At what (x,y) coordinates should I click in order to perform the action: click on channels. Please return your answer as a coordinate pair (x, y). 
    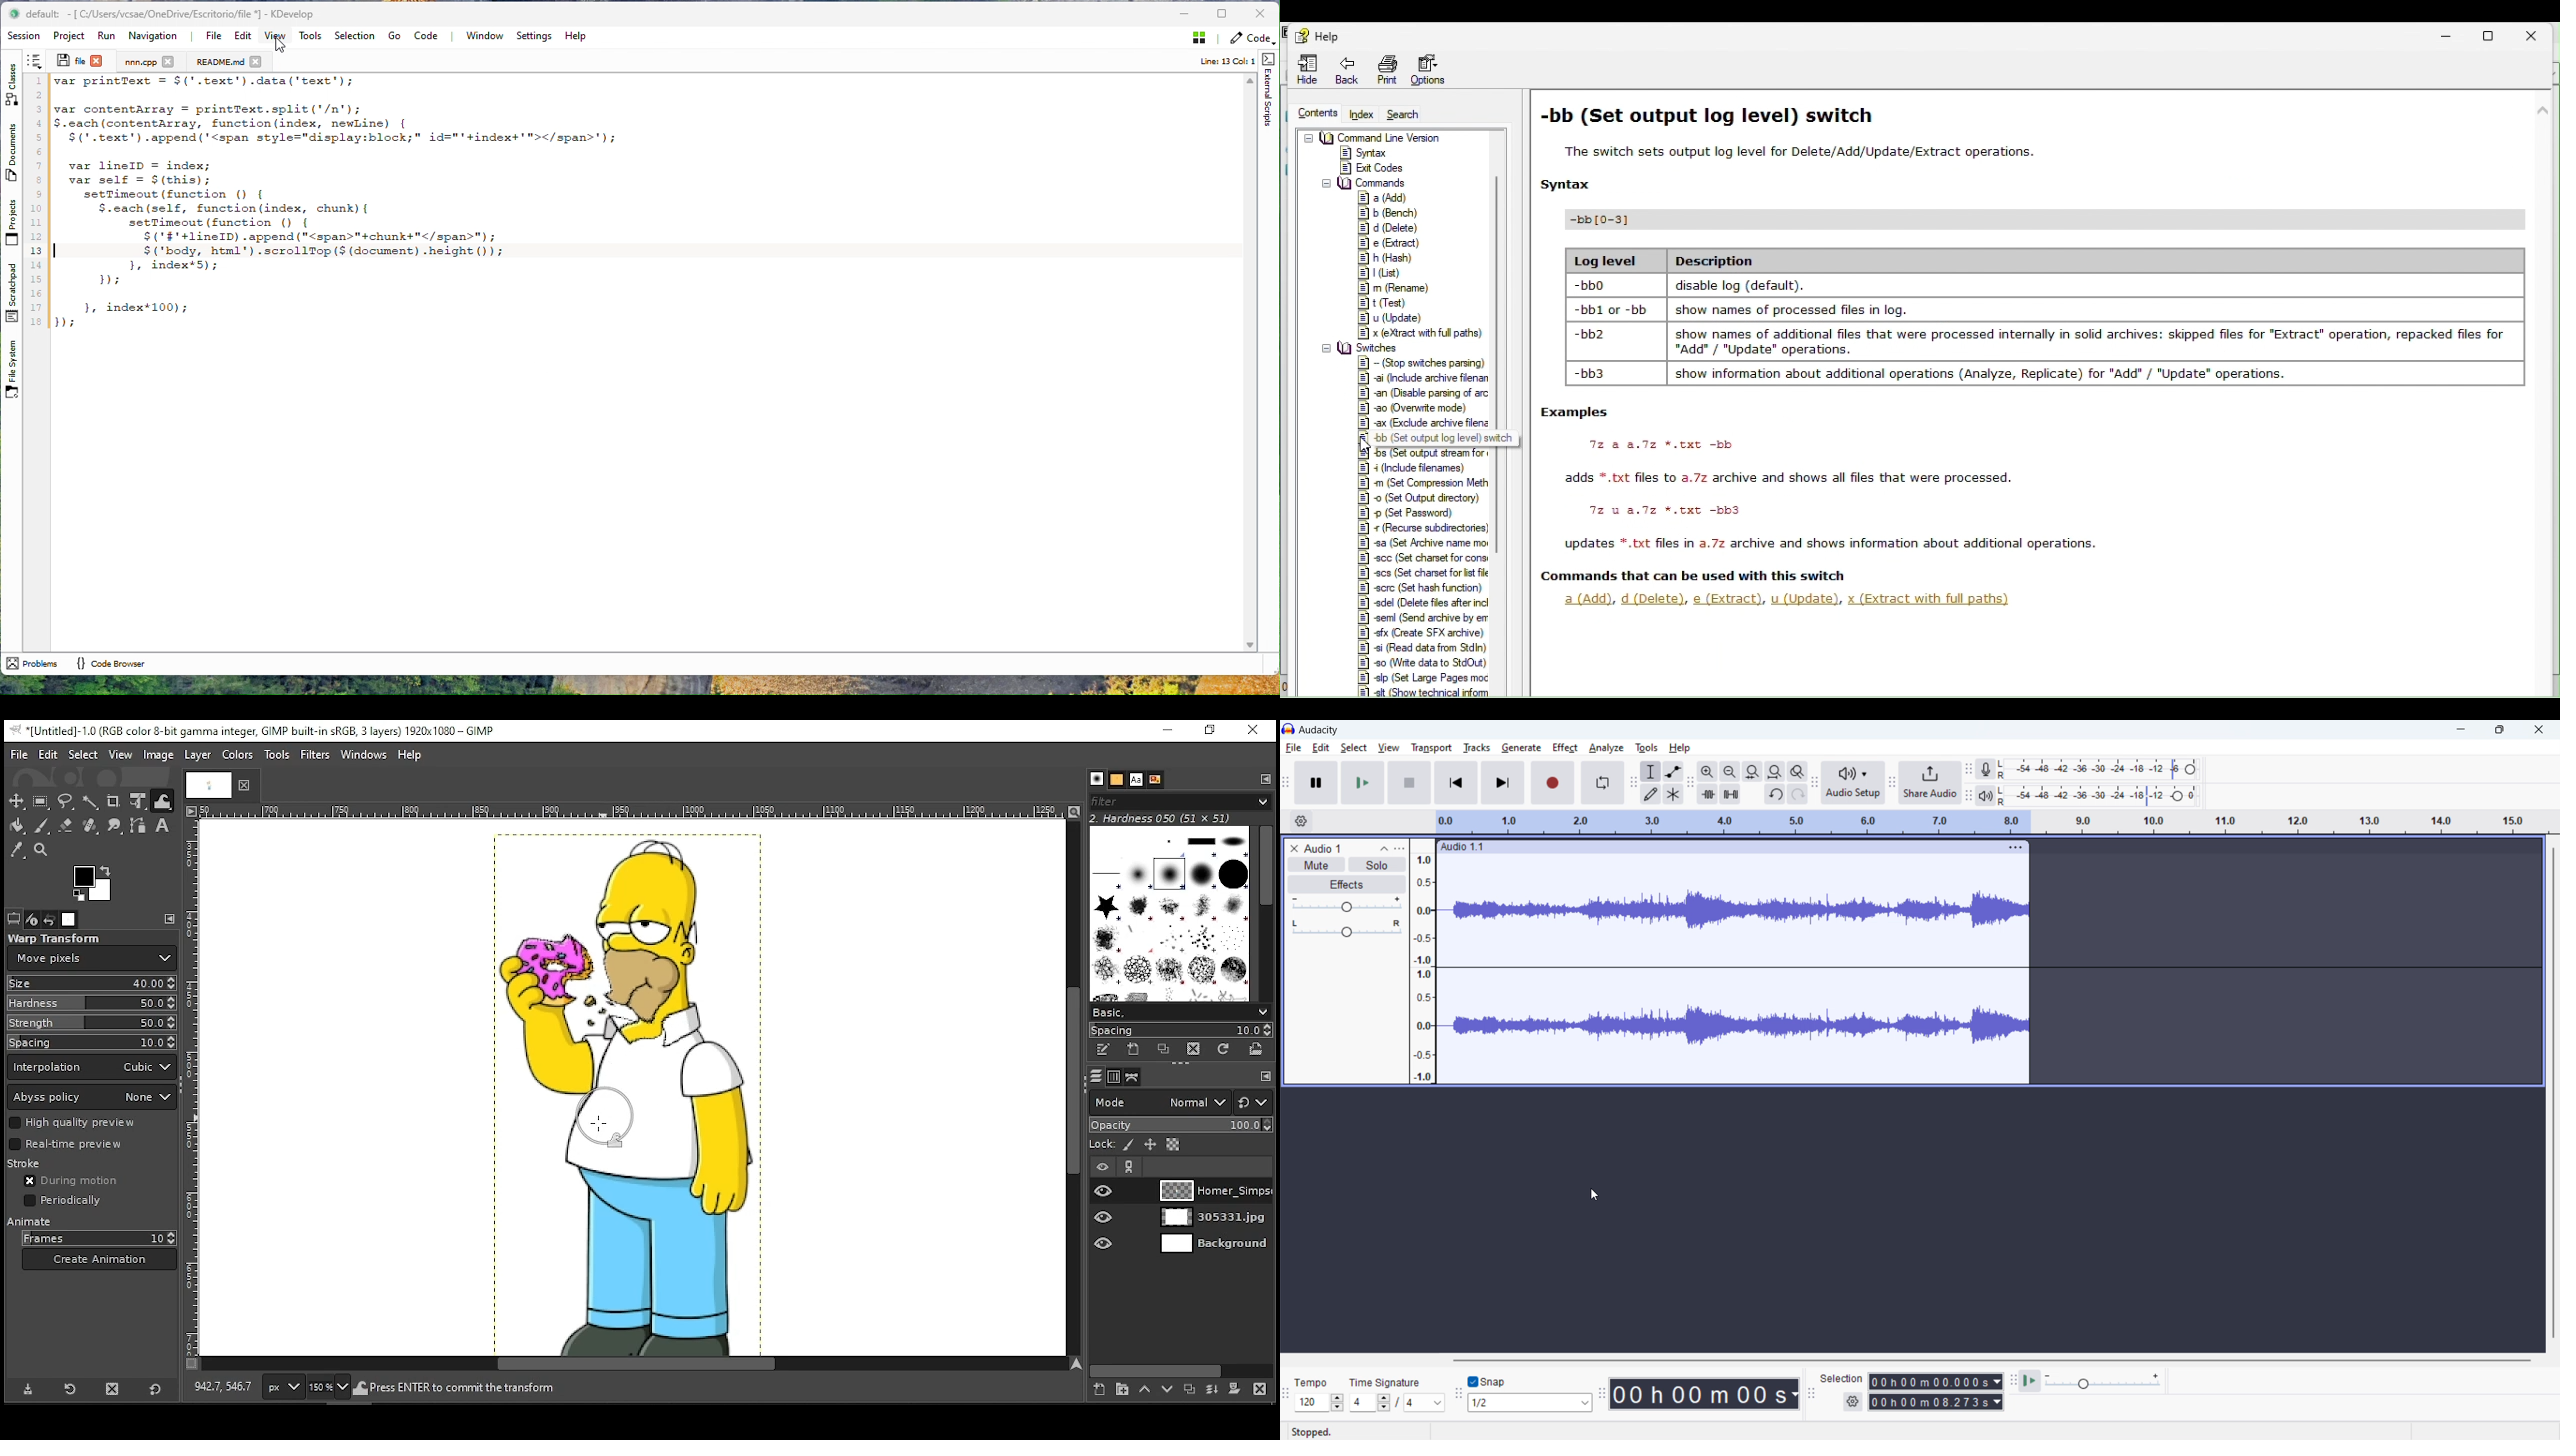
    Looking at the image, I should click on (1115, 1077).